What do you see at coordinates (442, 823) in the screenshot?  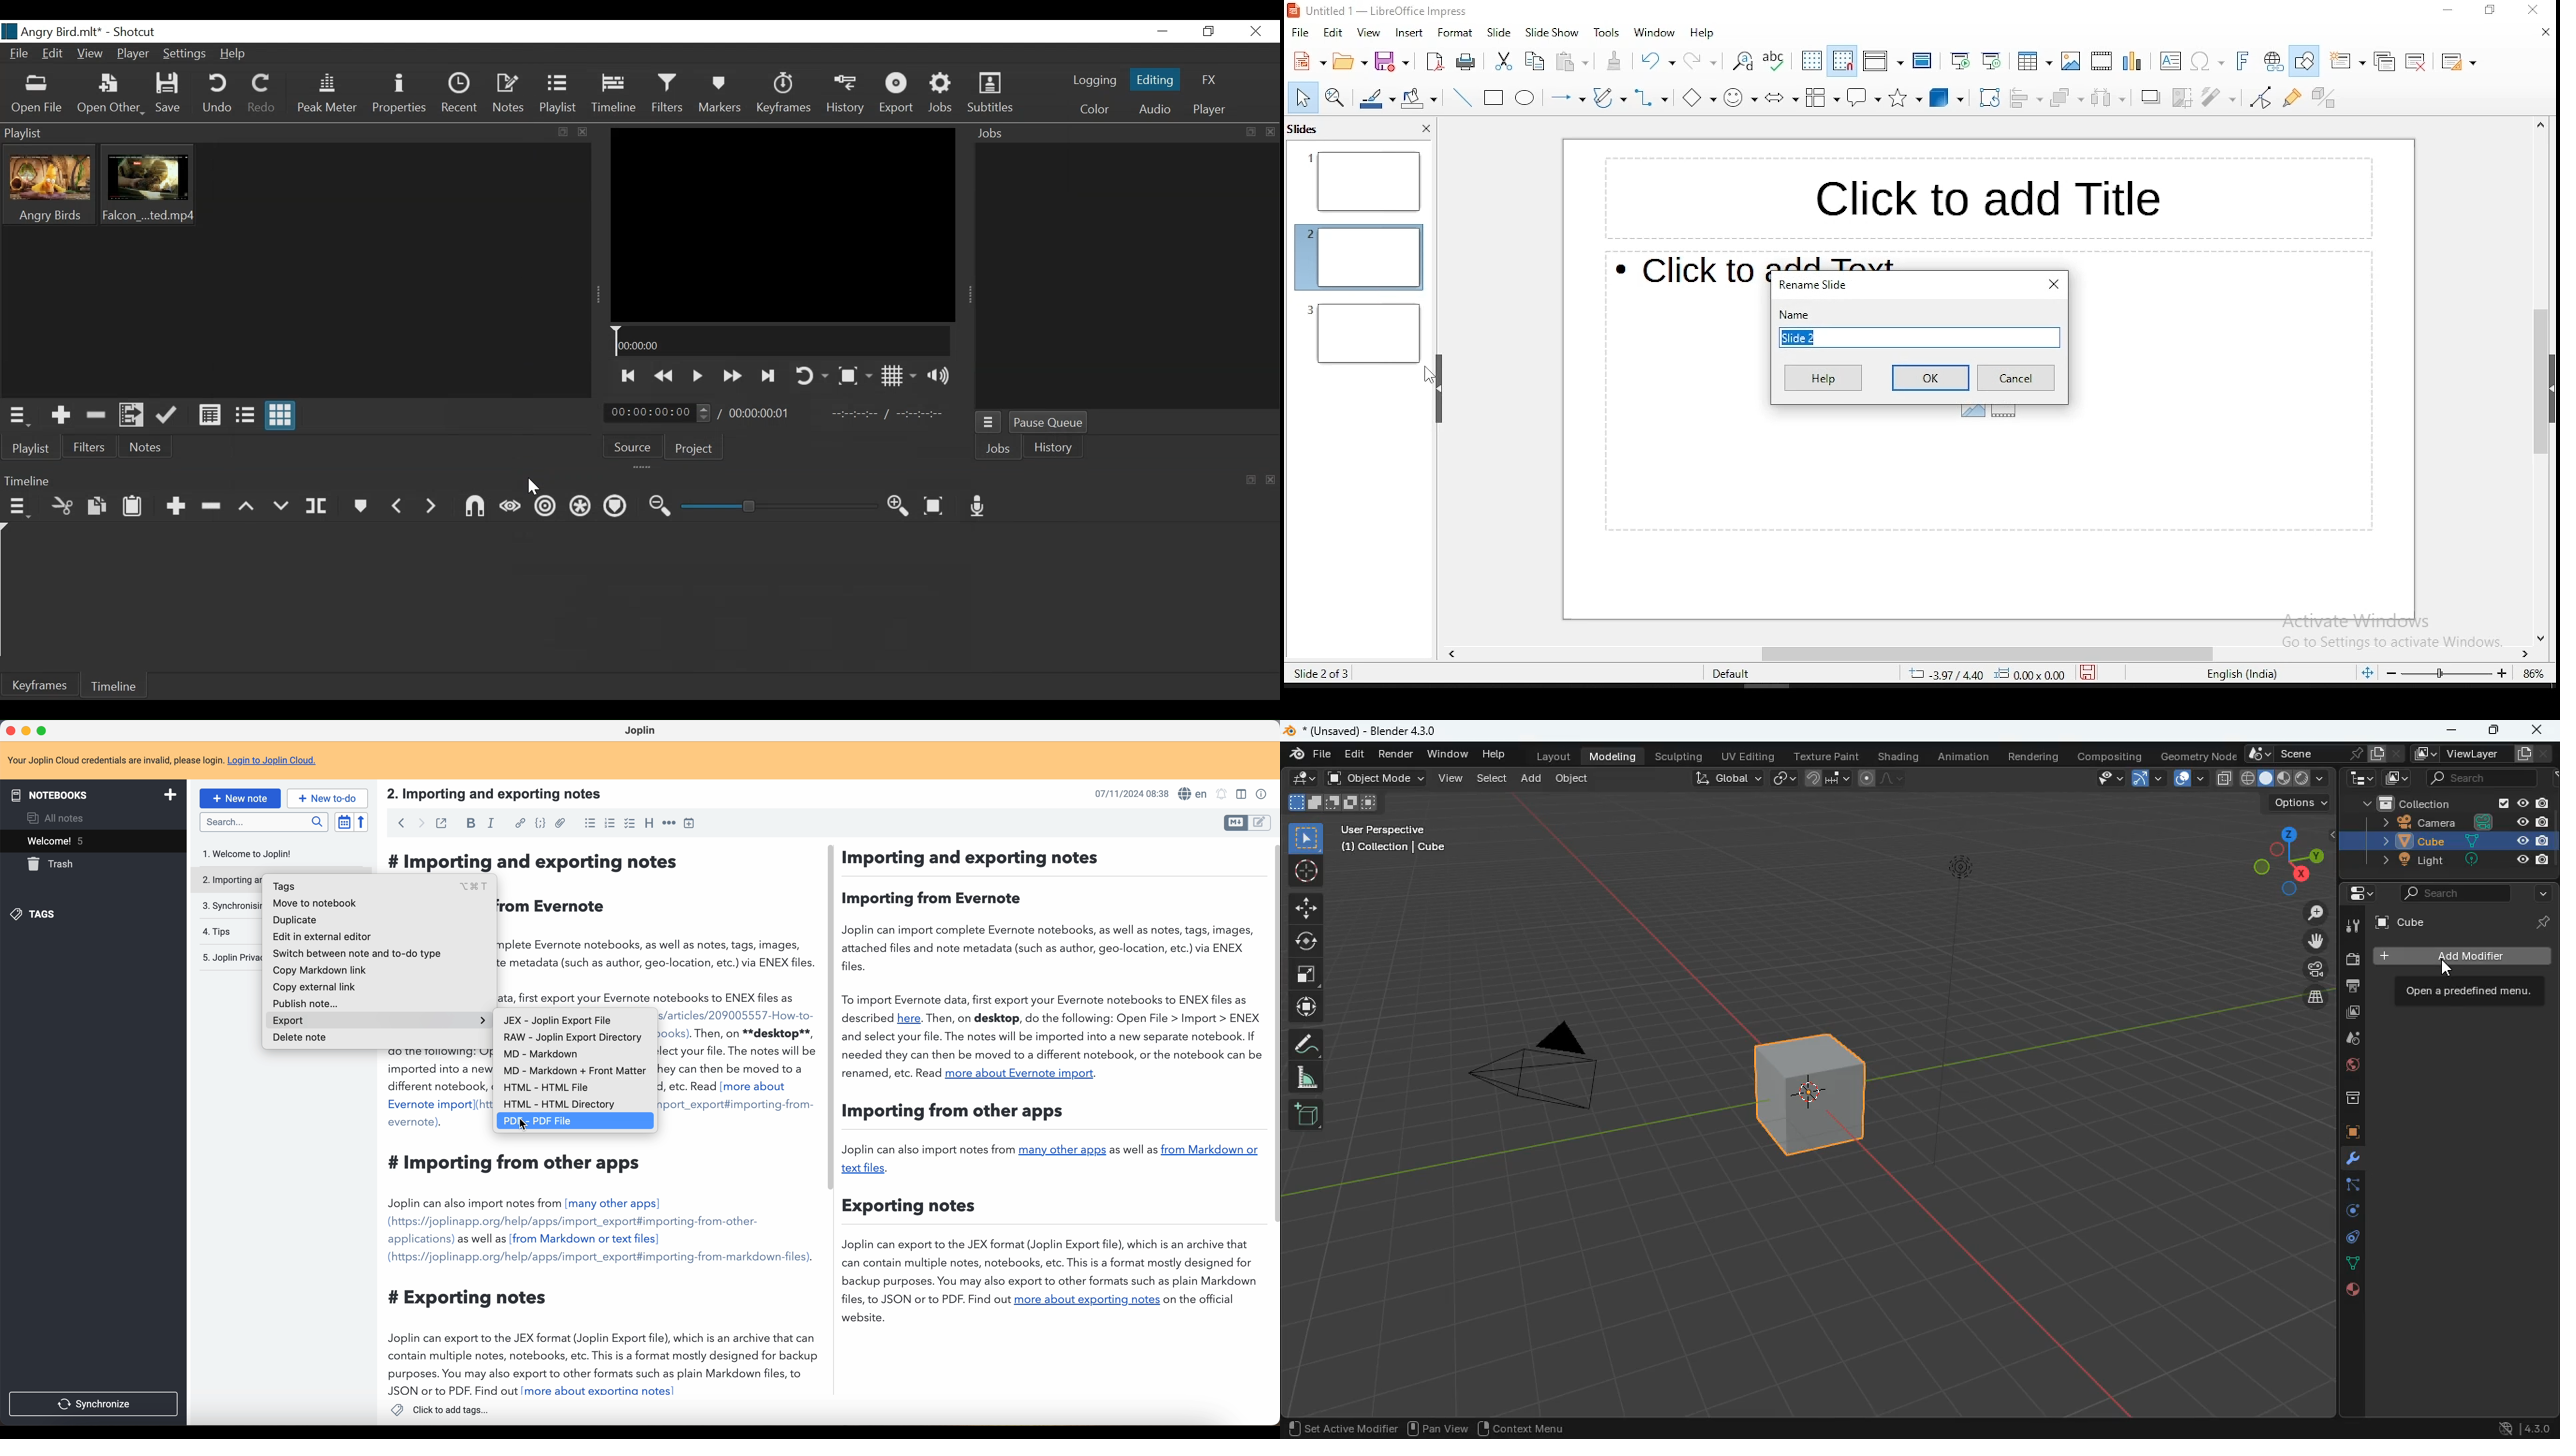 I see `toggle external editing` at bounding box center [442, 823].